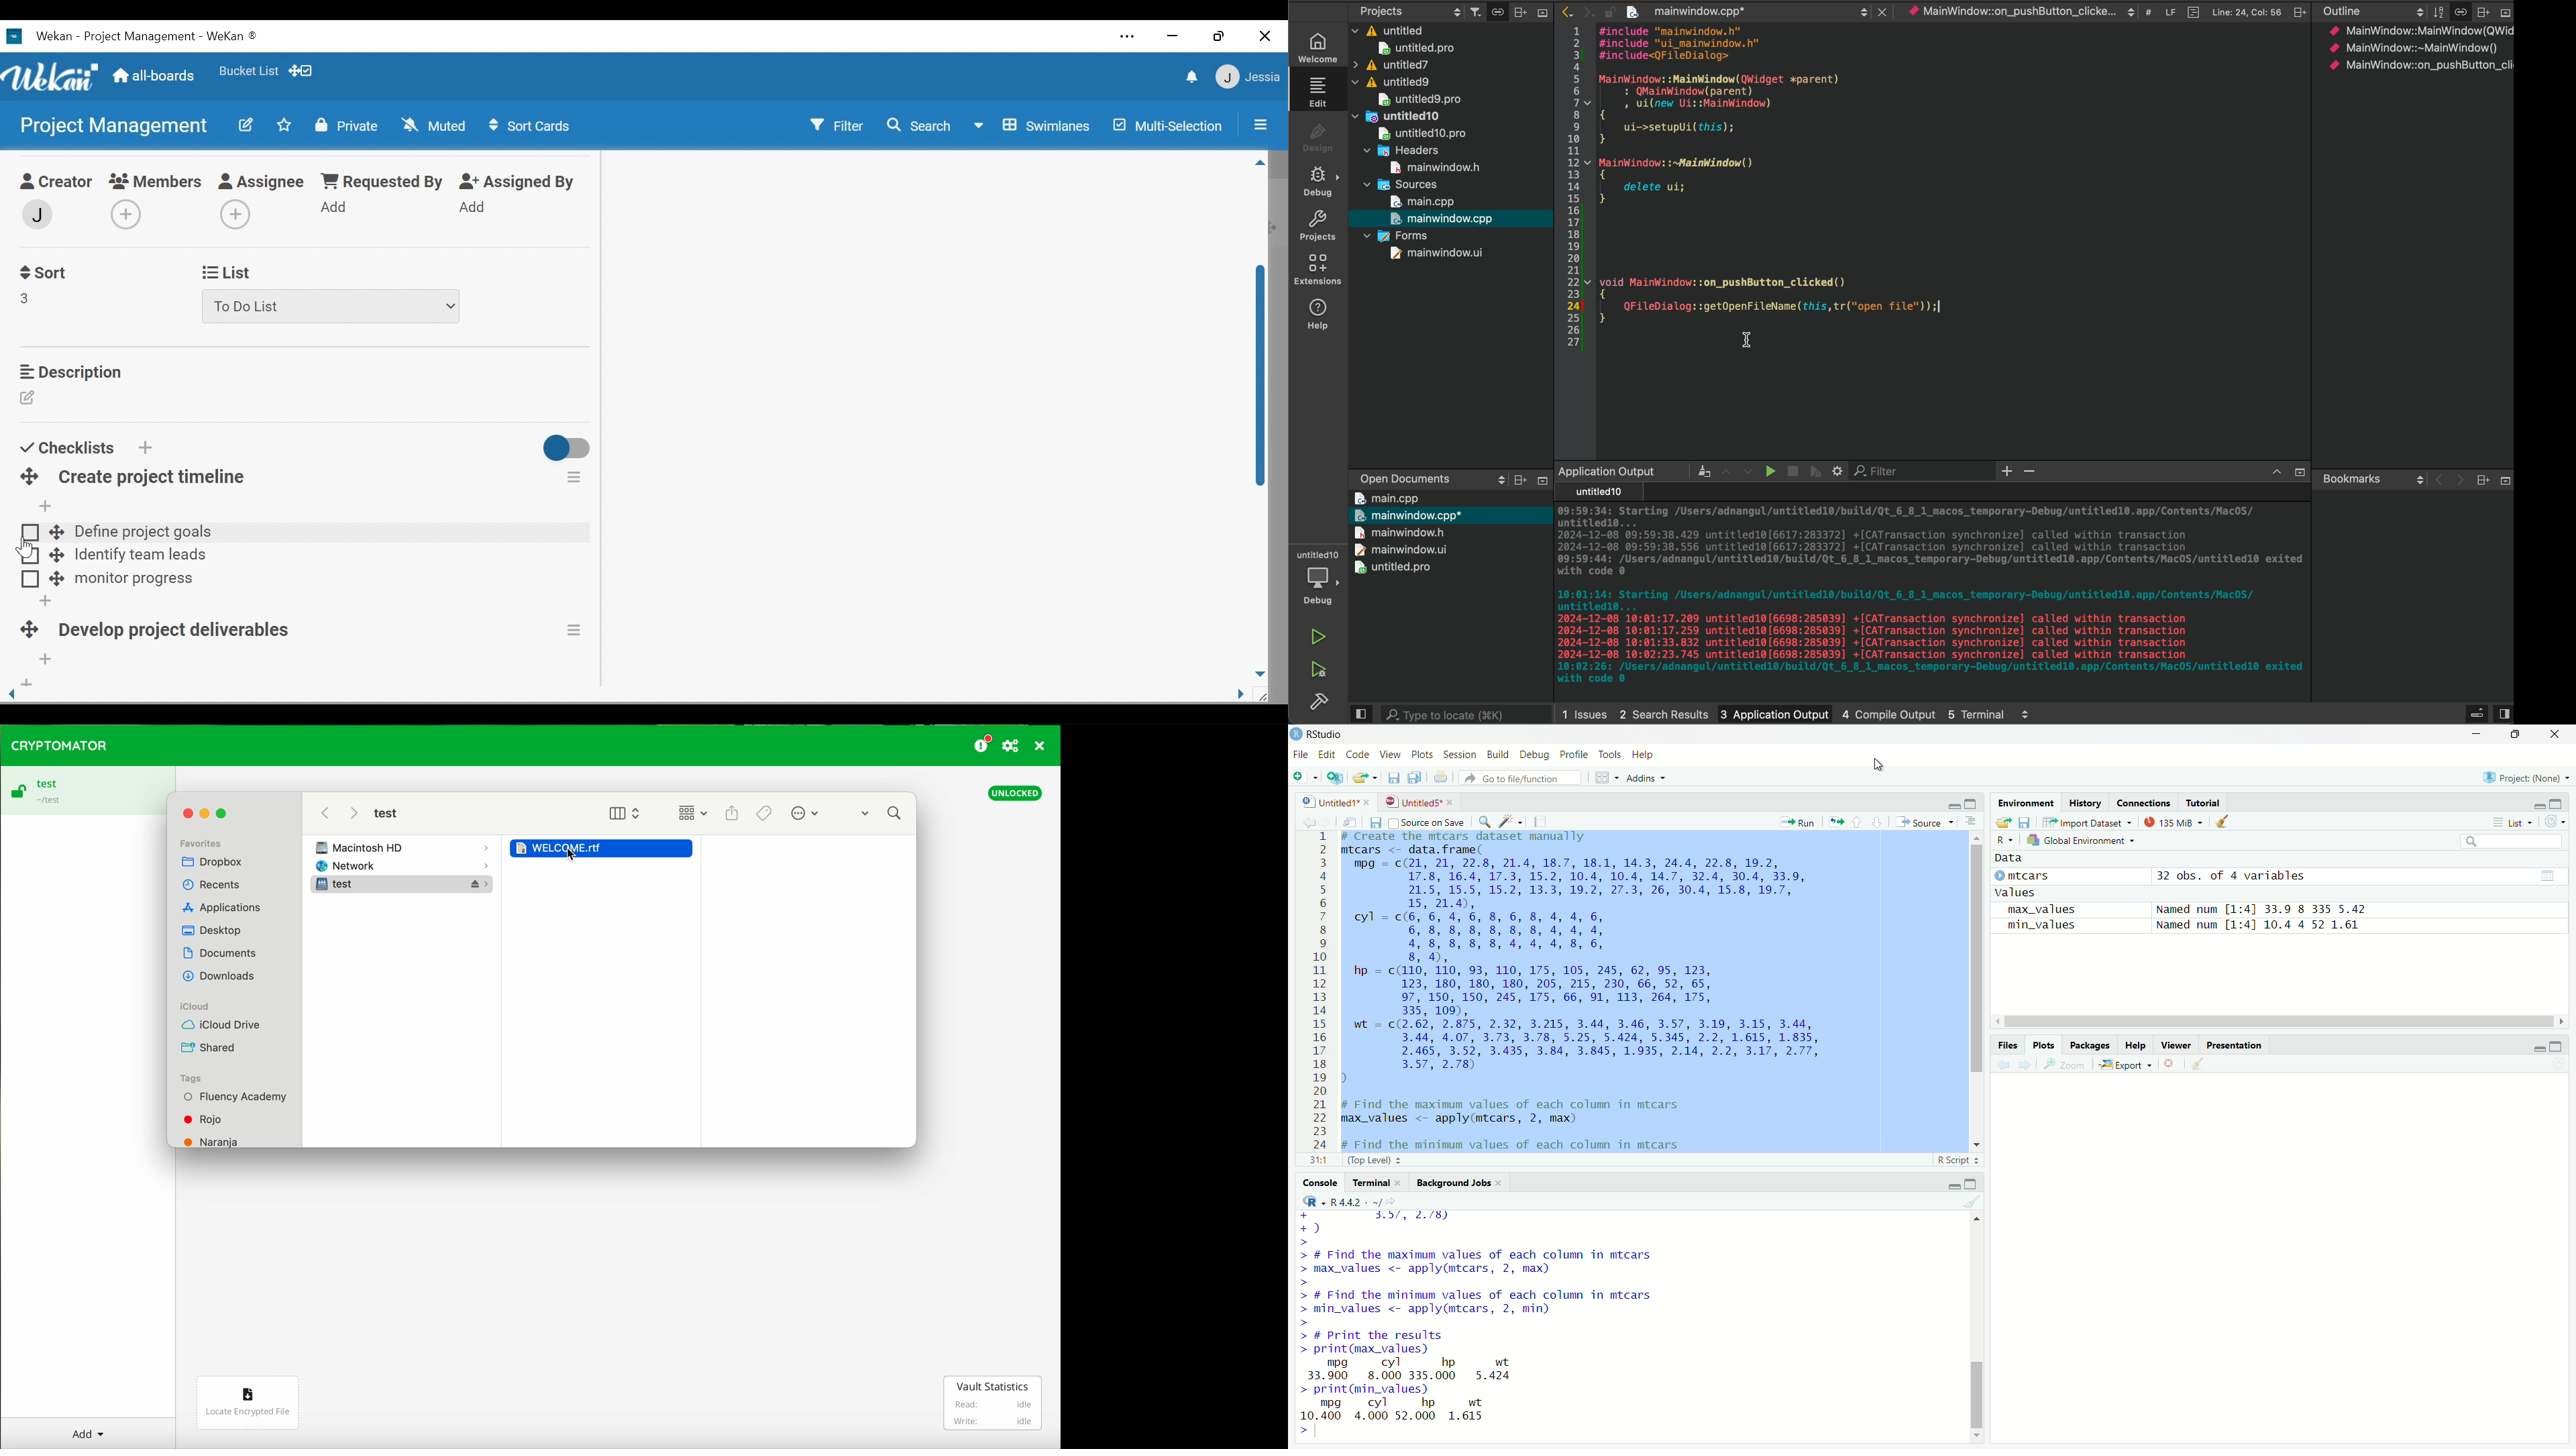  What do you see at coordinates (2002, 824) in the screenshot?
I see `move` at bounding box center [2002, 824].